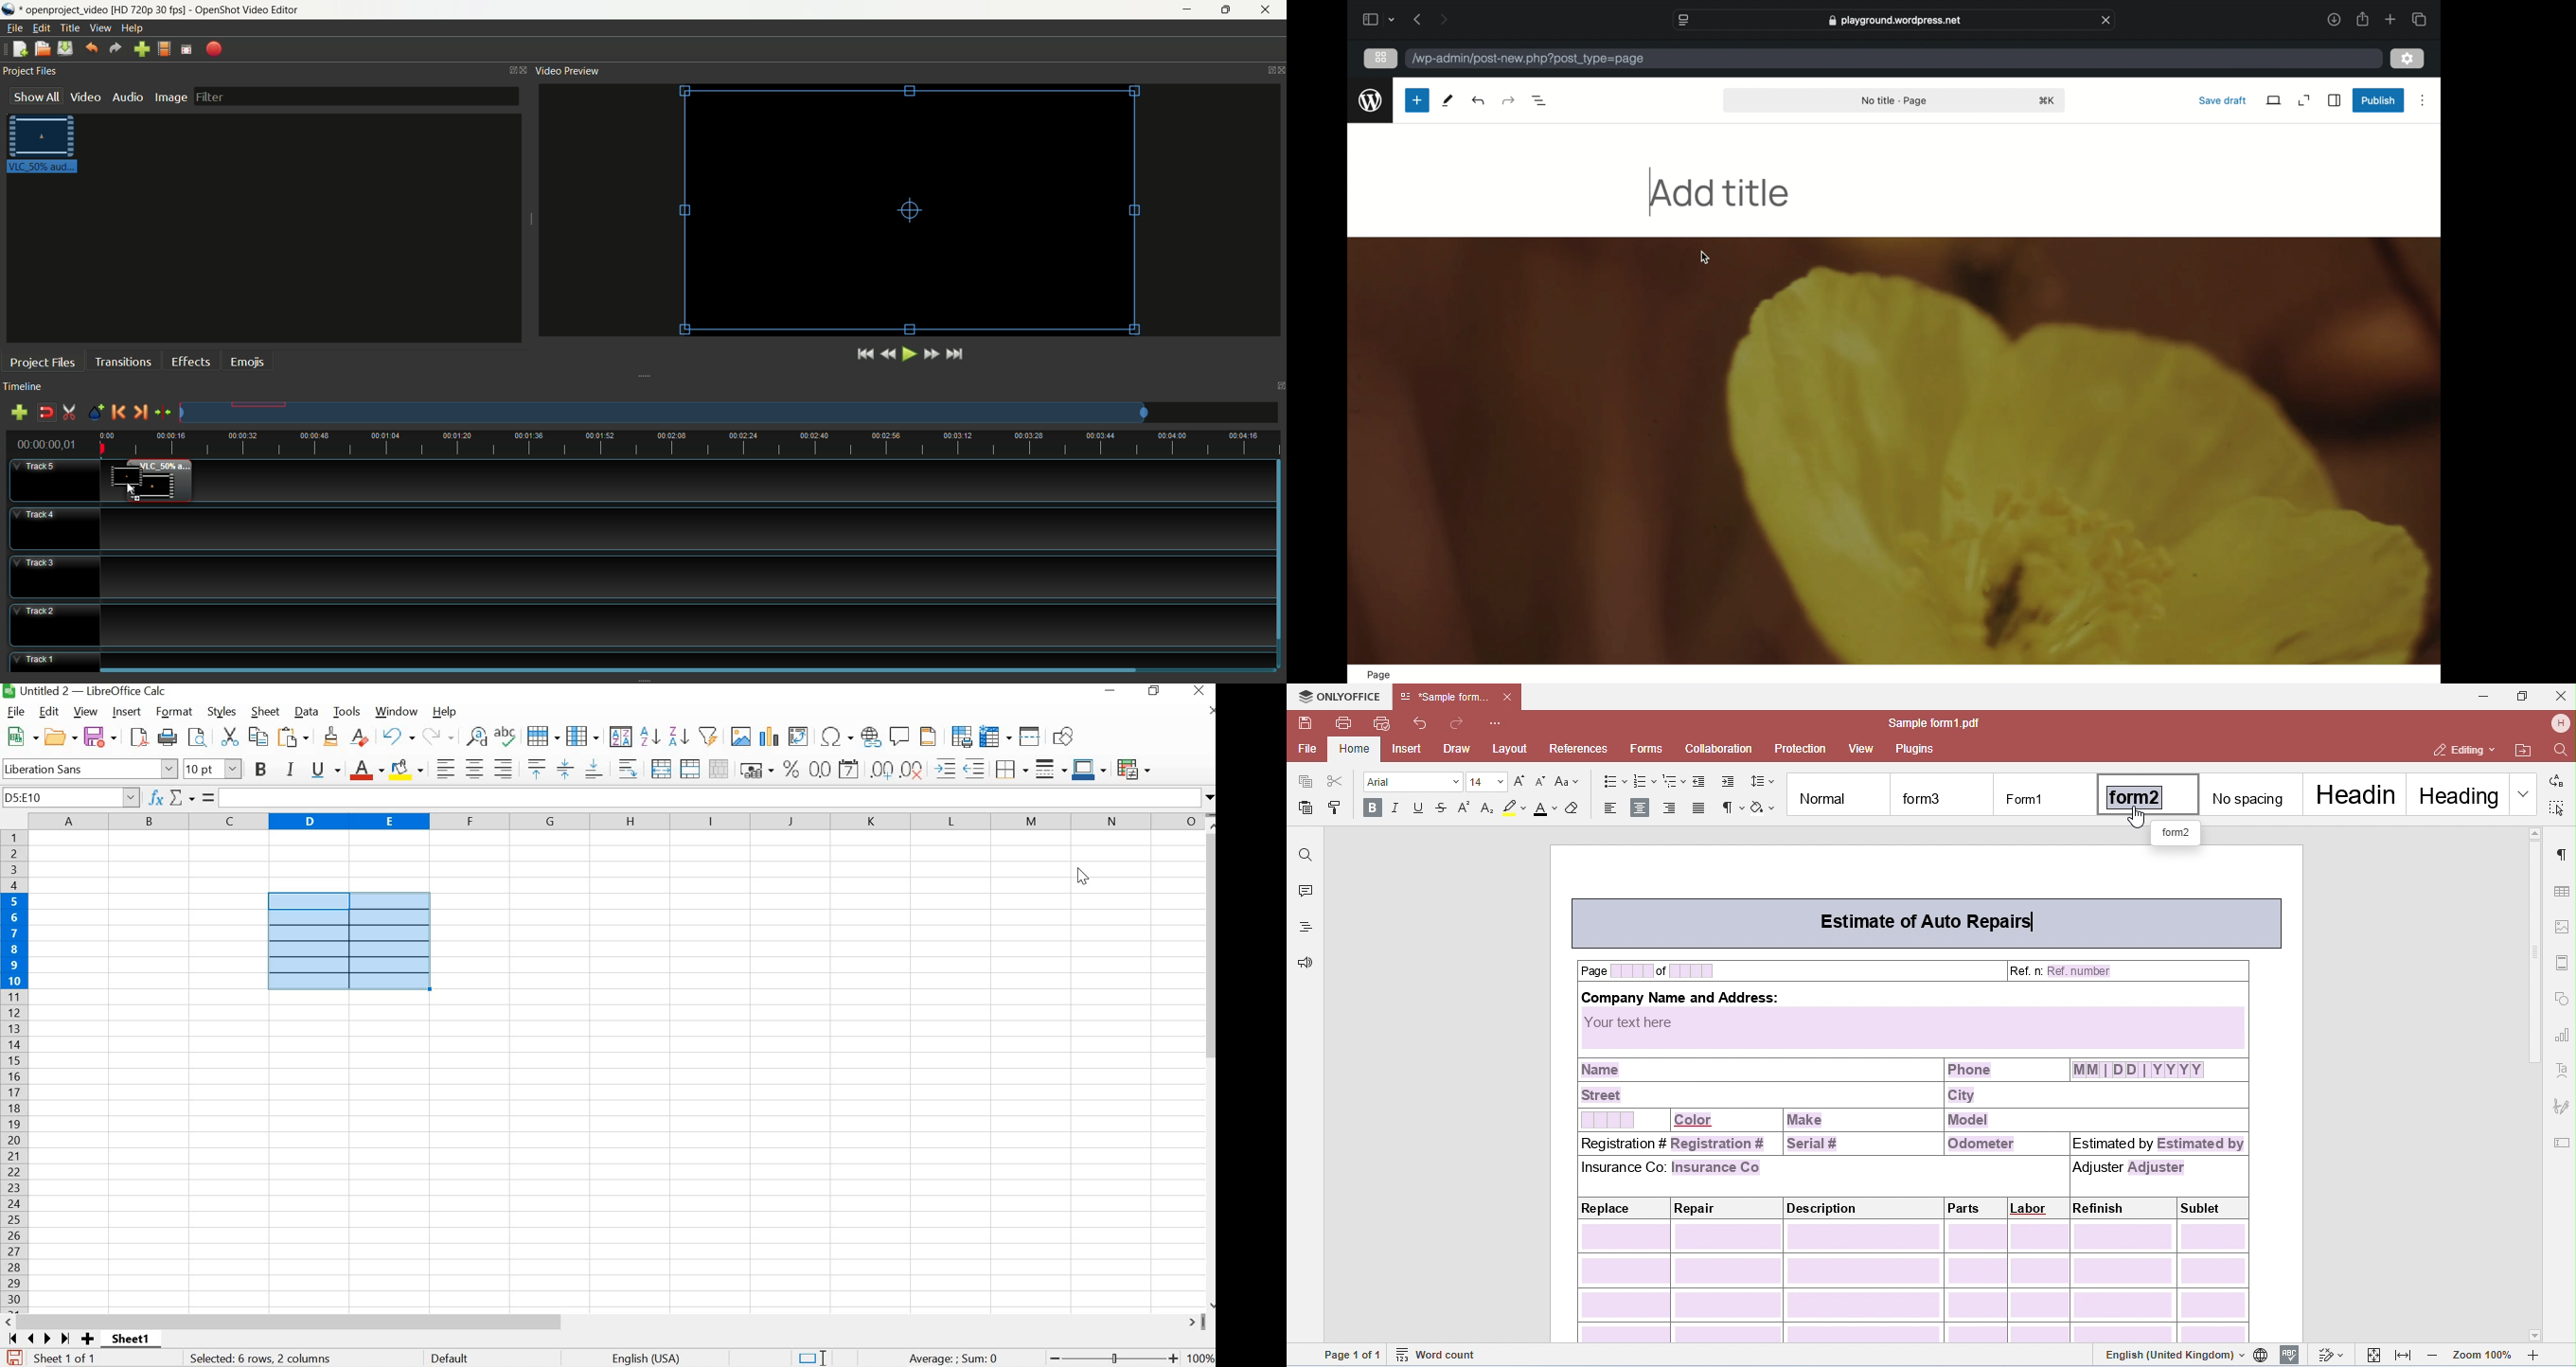 The height and width of the screenshot is (1372, 2576). I want to click on INPUT LINE, so click(717, 797).